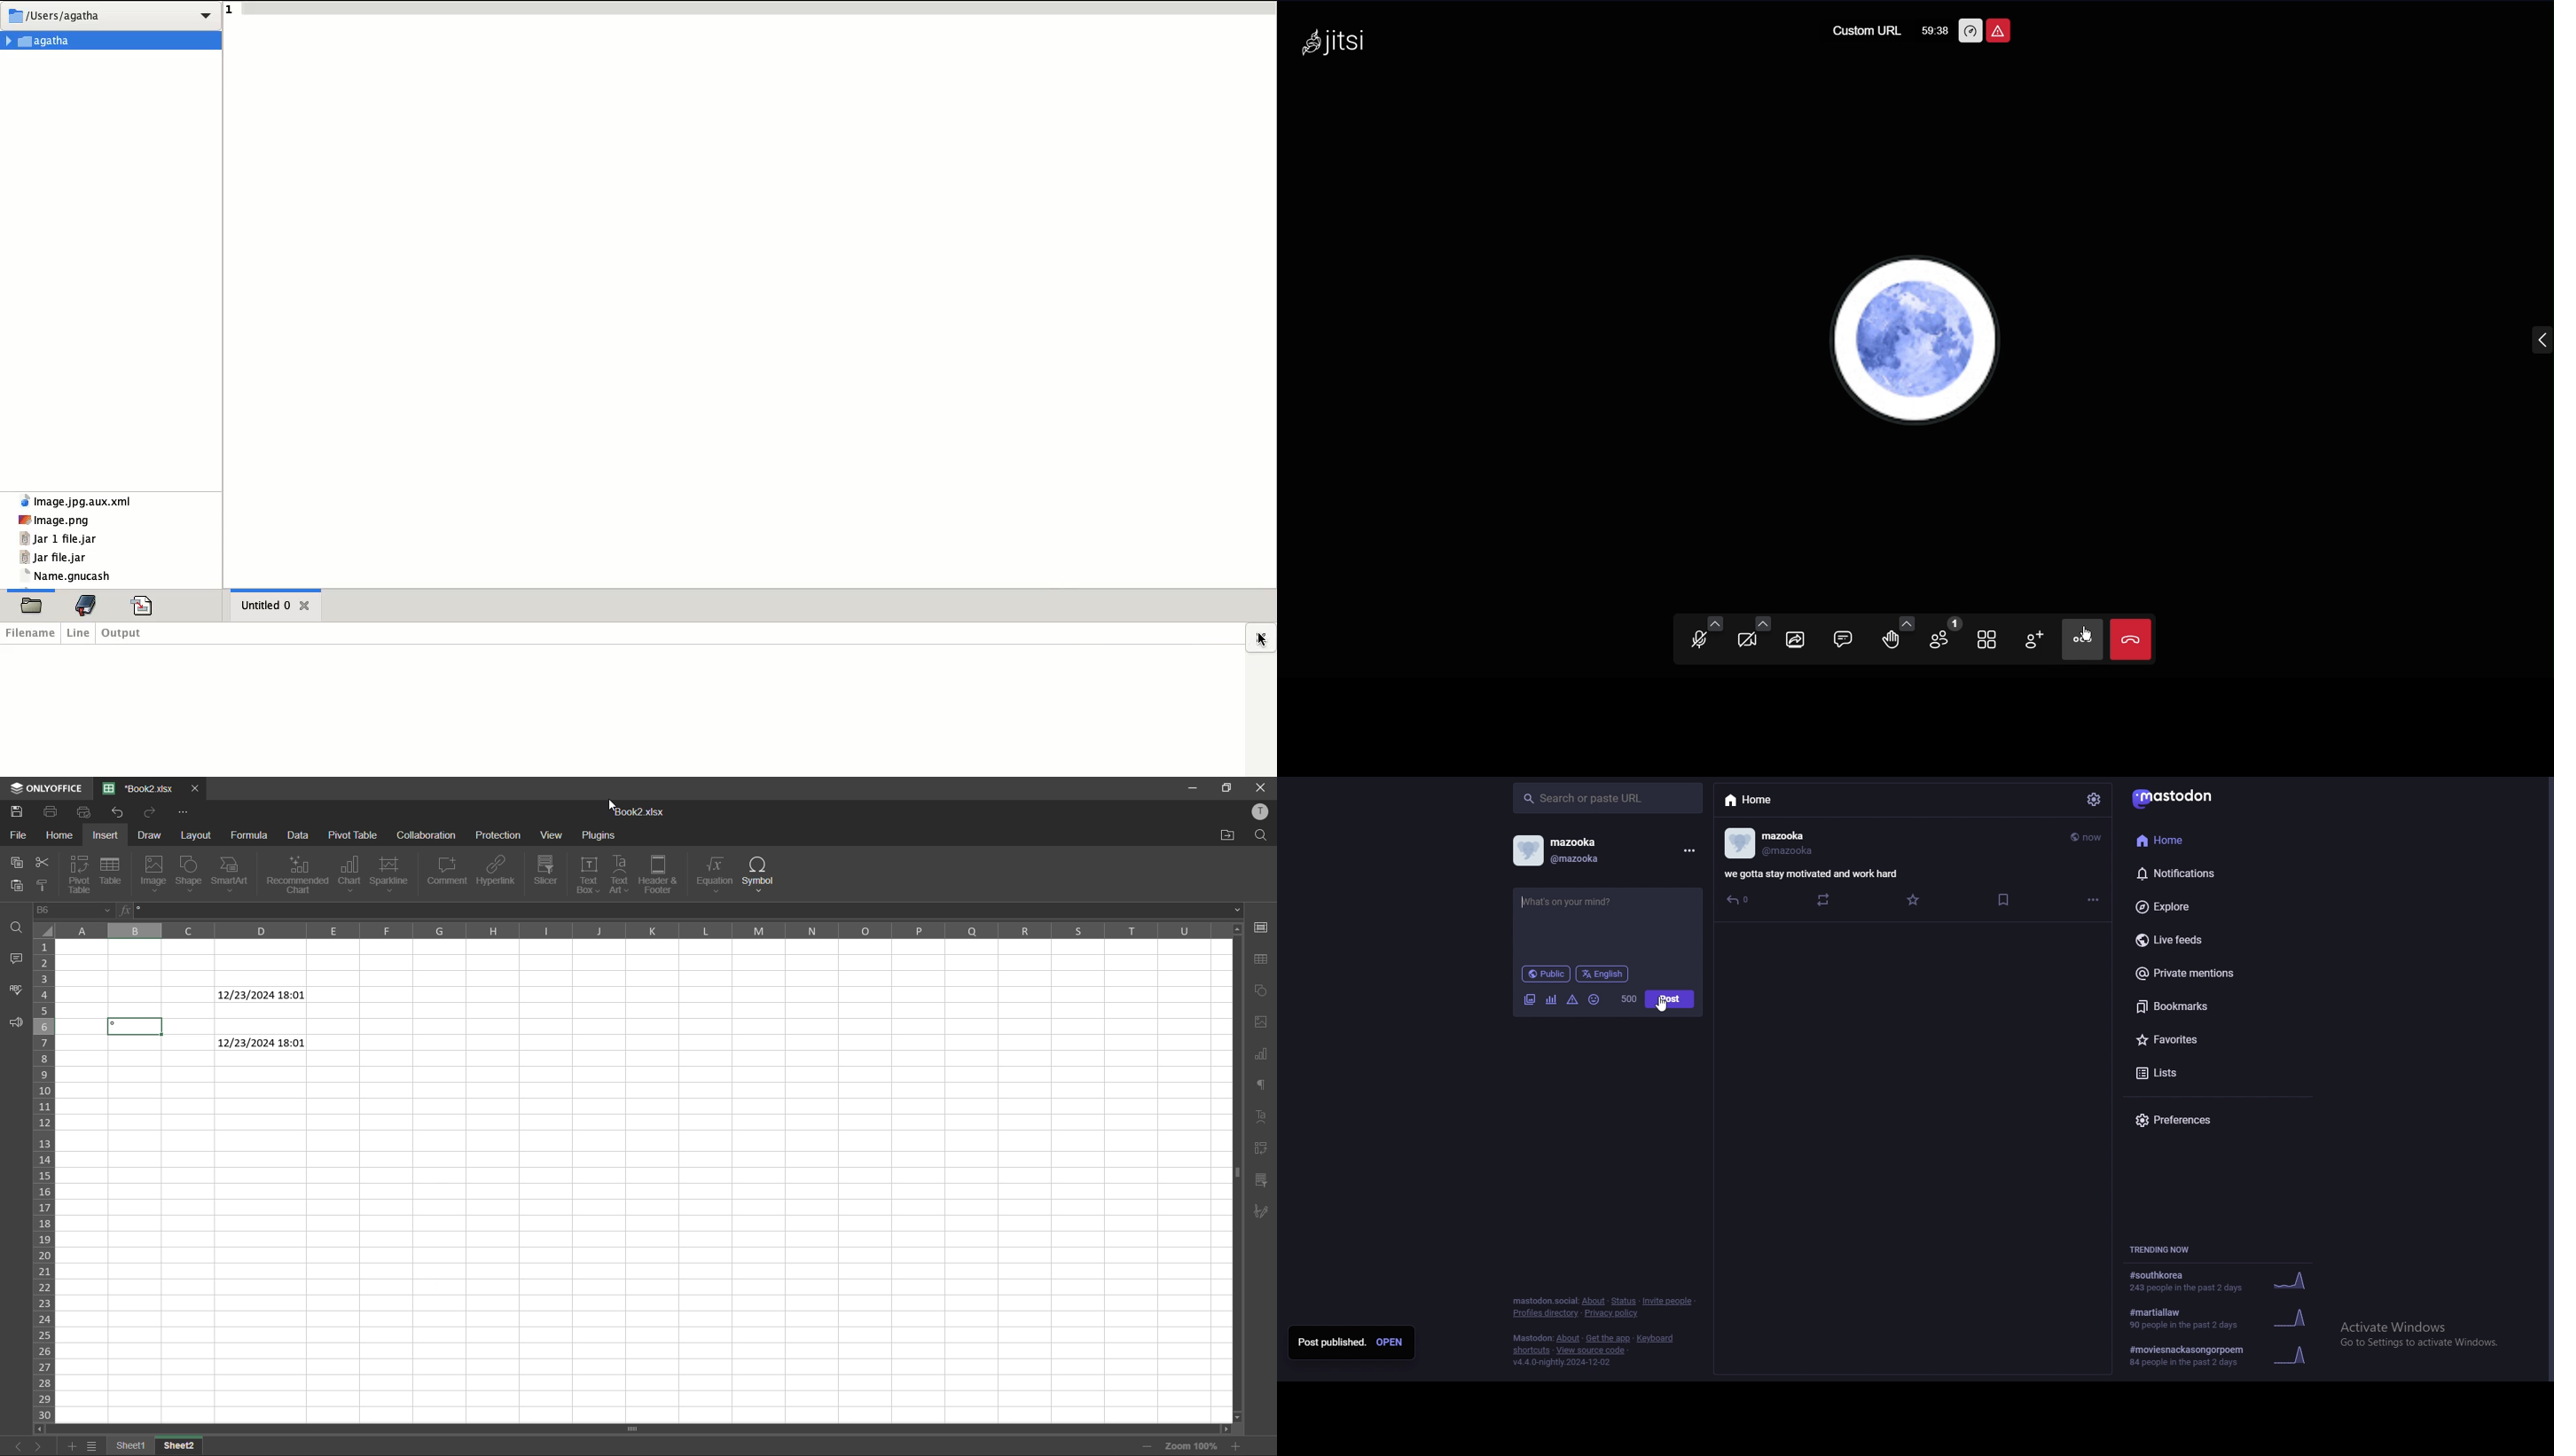 Image resolution: width=2576 pixels, height=1456 pixels. Describe the element at coordinates (716, 875) in the screenshot. I see `equation` at that location.